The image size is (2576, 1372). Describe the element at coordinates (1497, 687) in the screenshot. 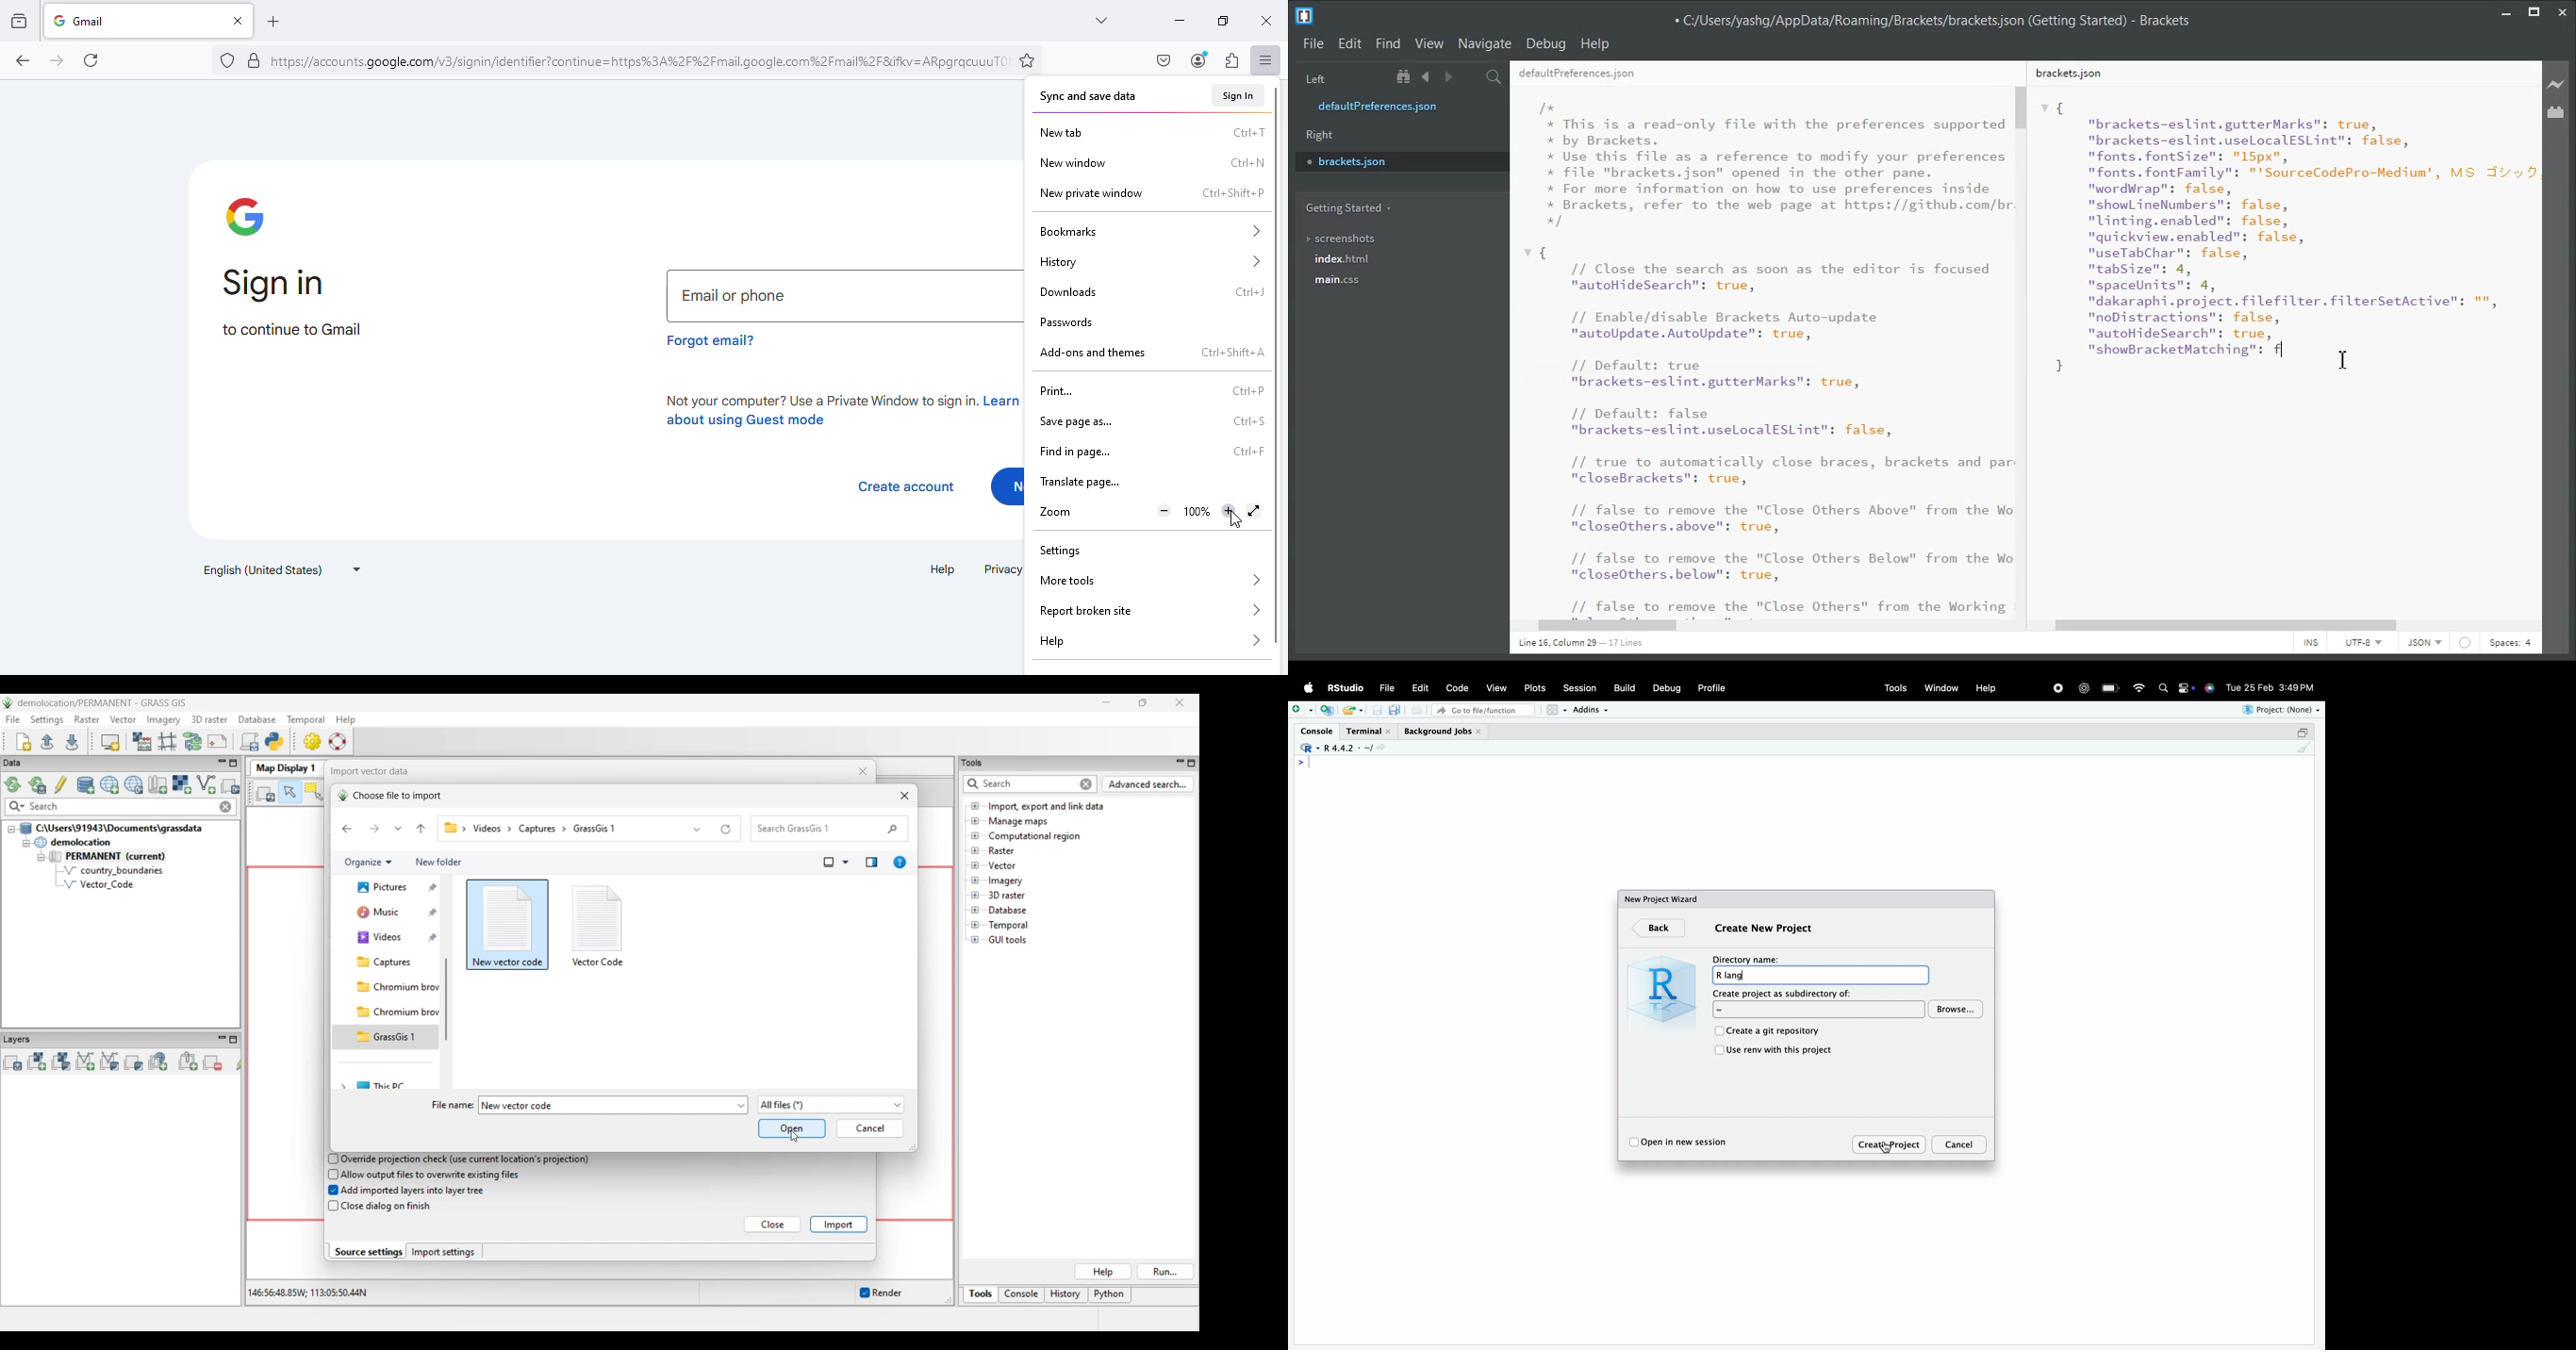

I see `View` at that location.